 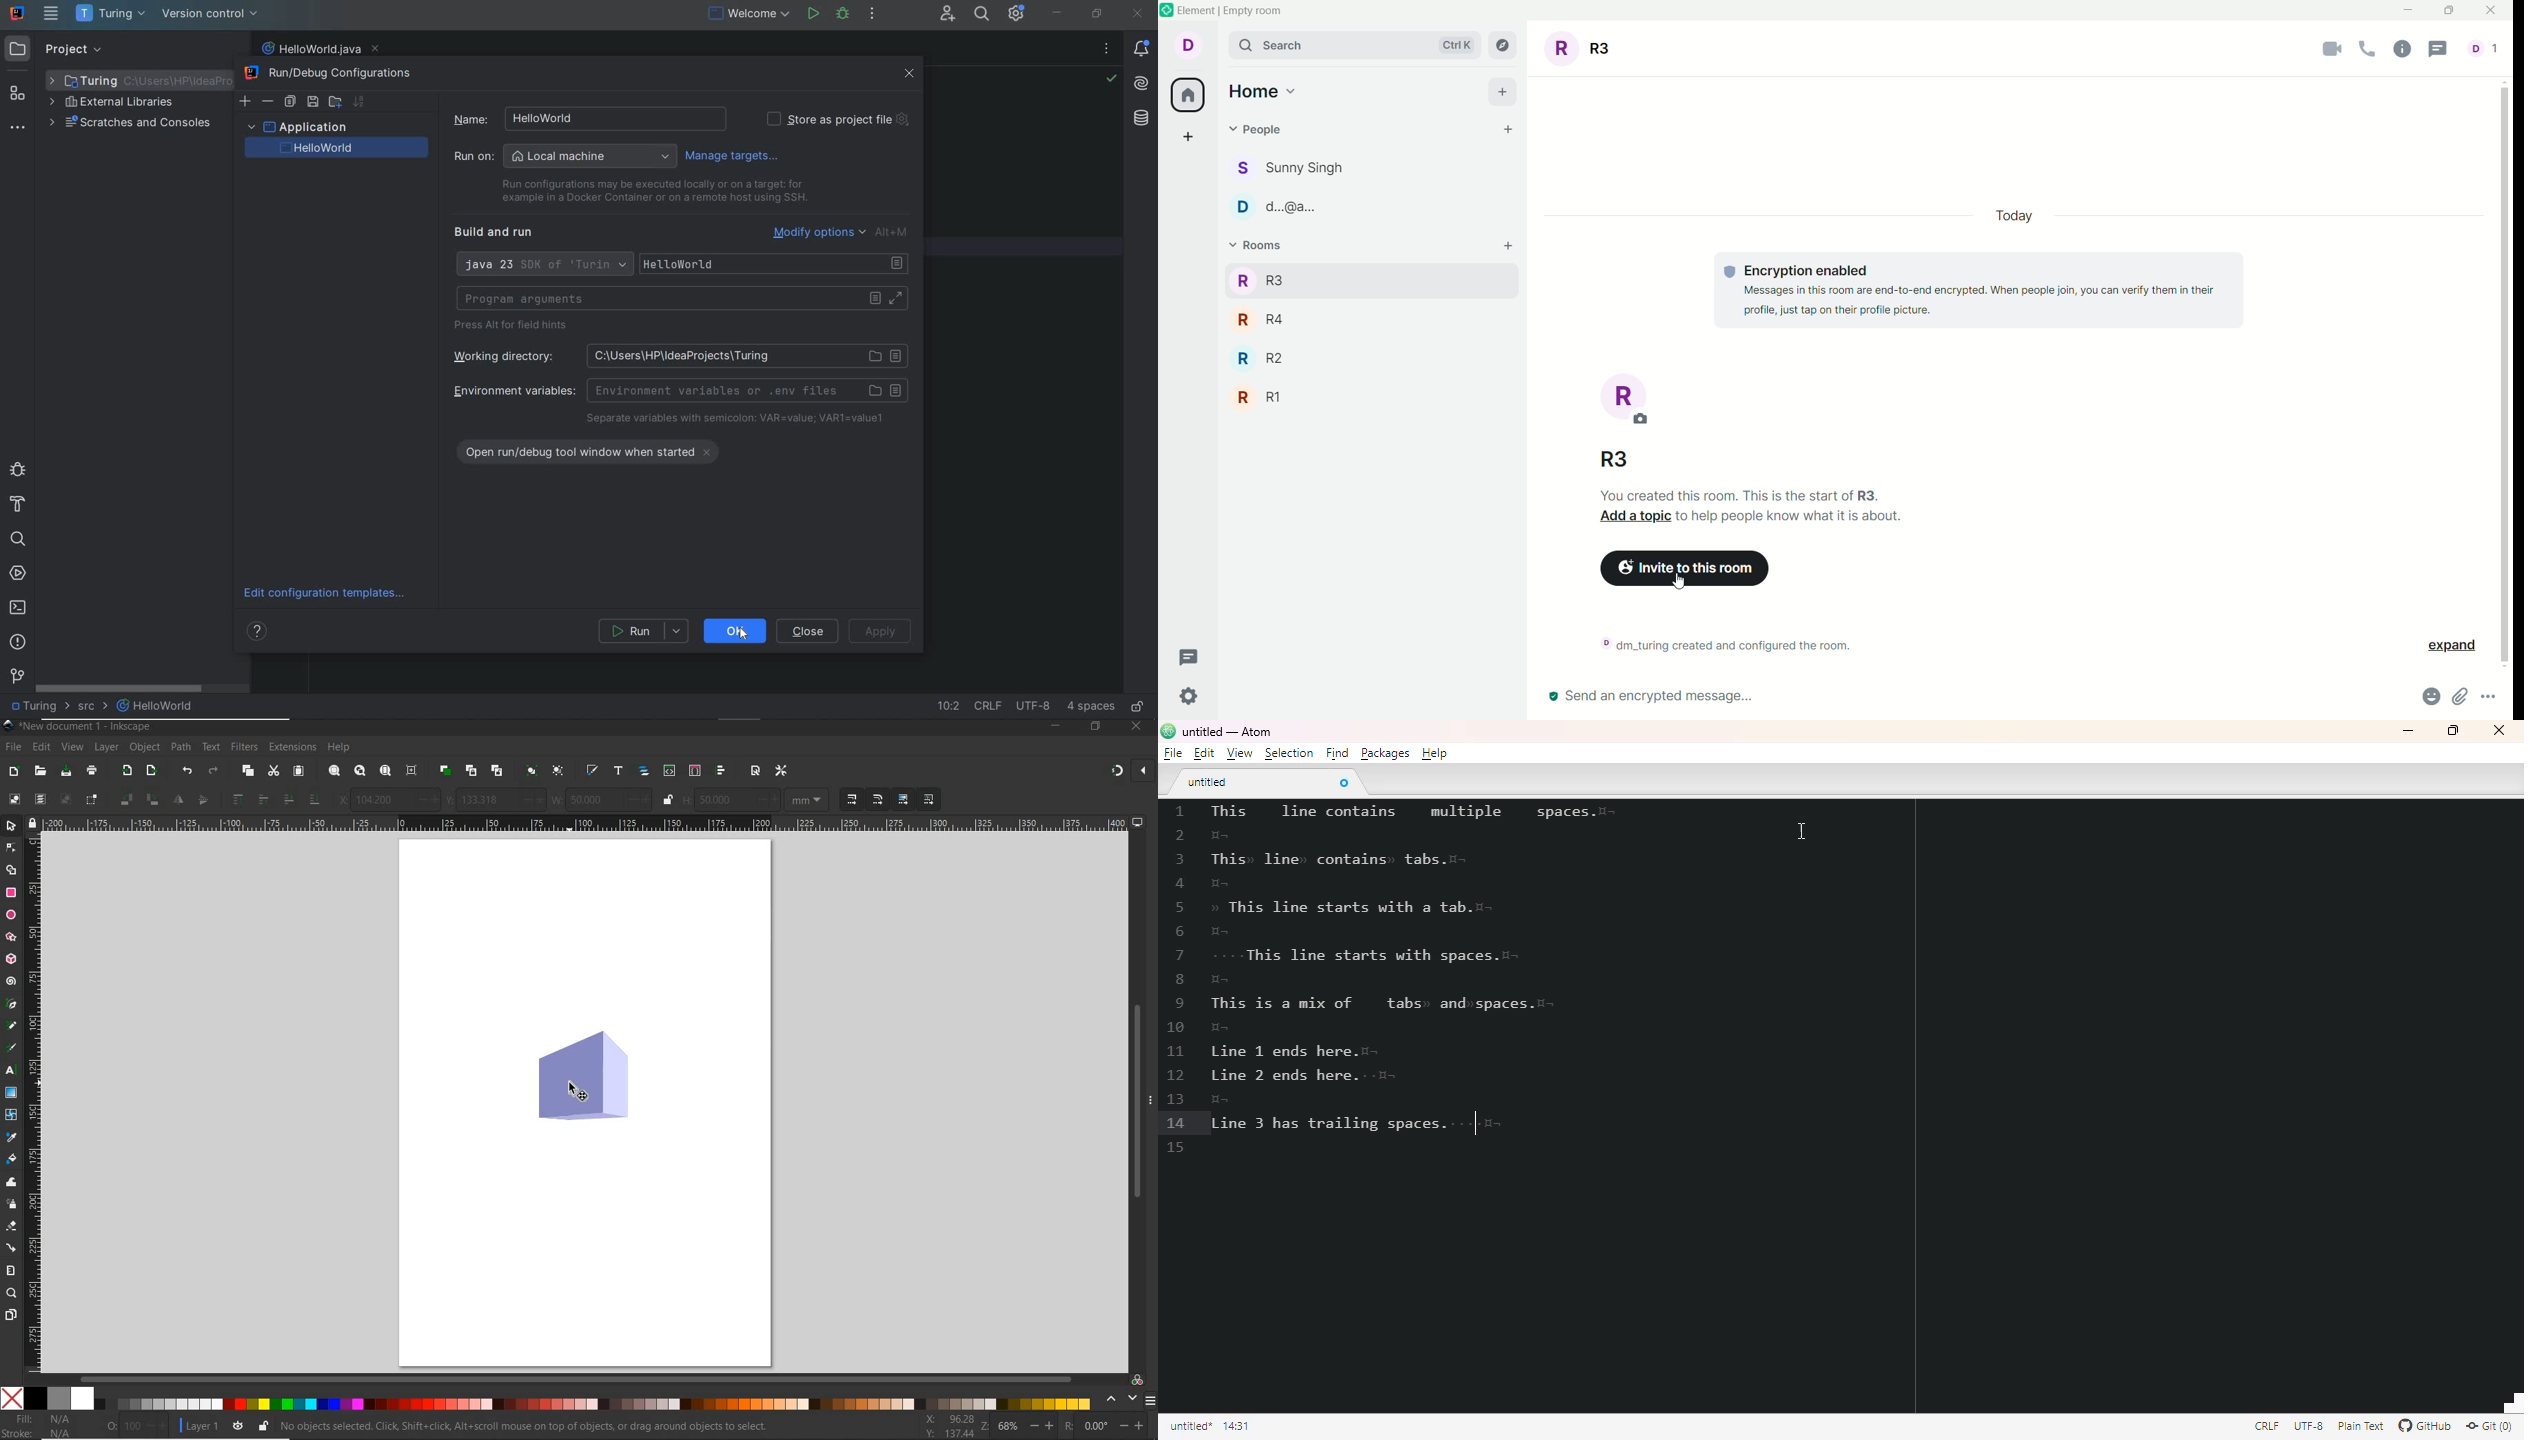 I want to click on connector tool, so click(x=12, y=1248).